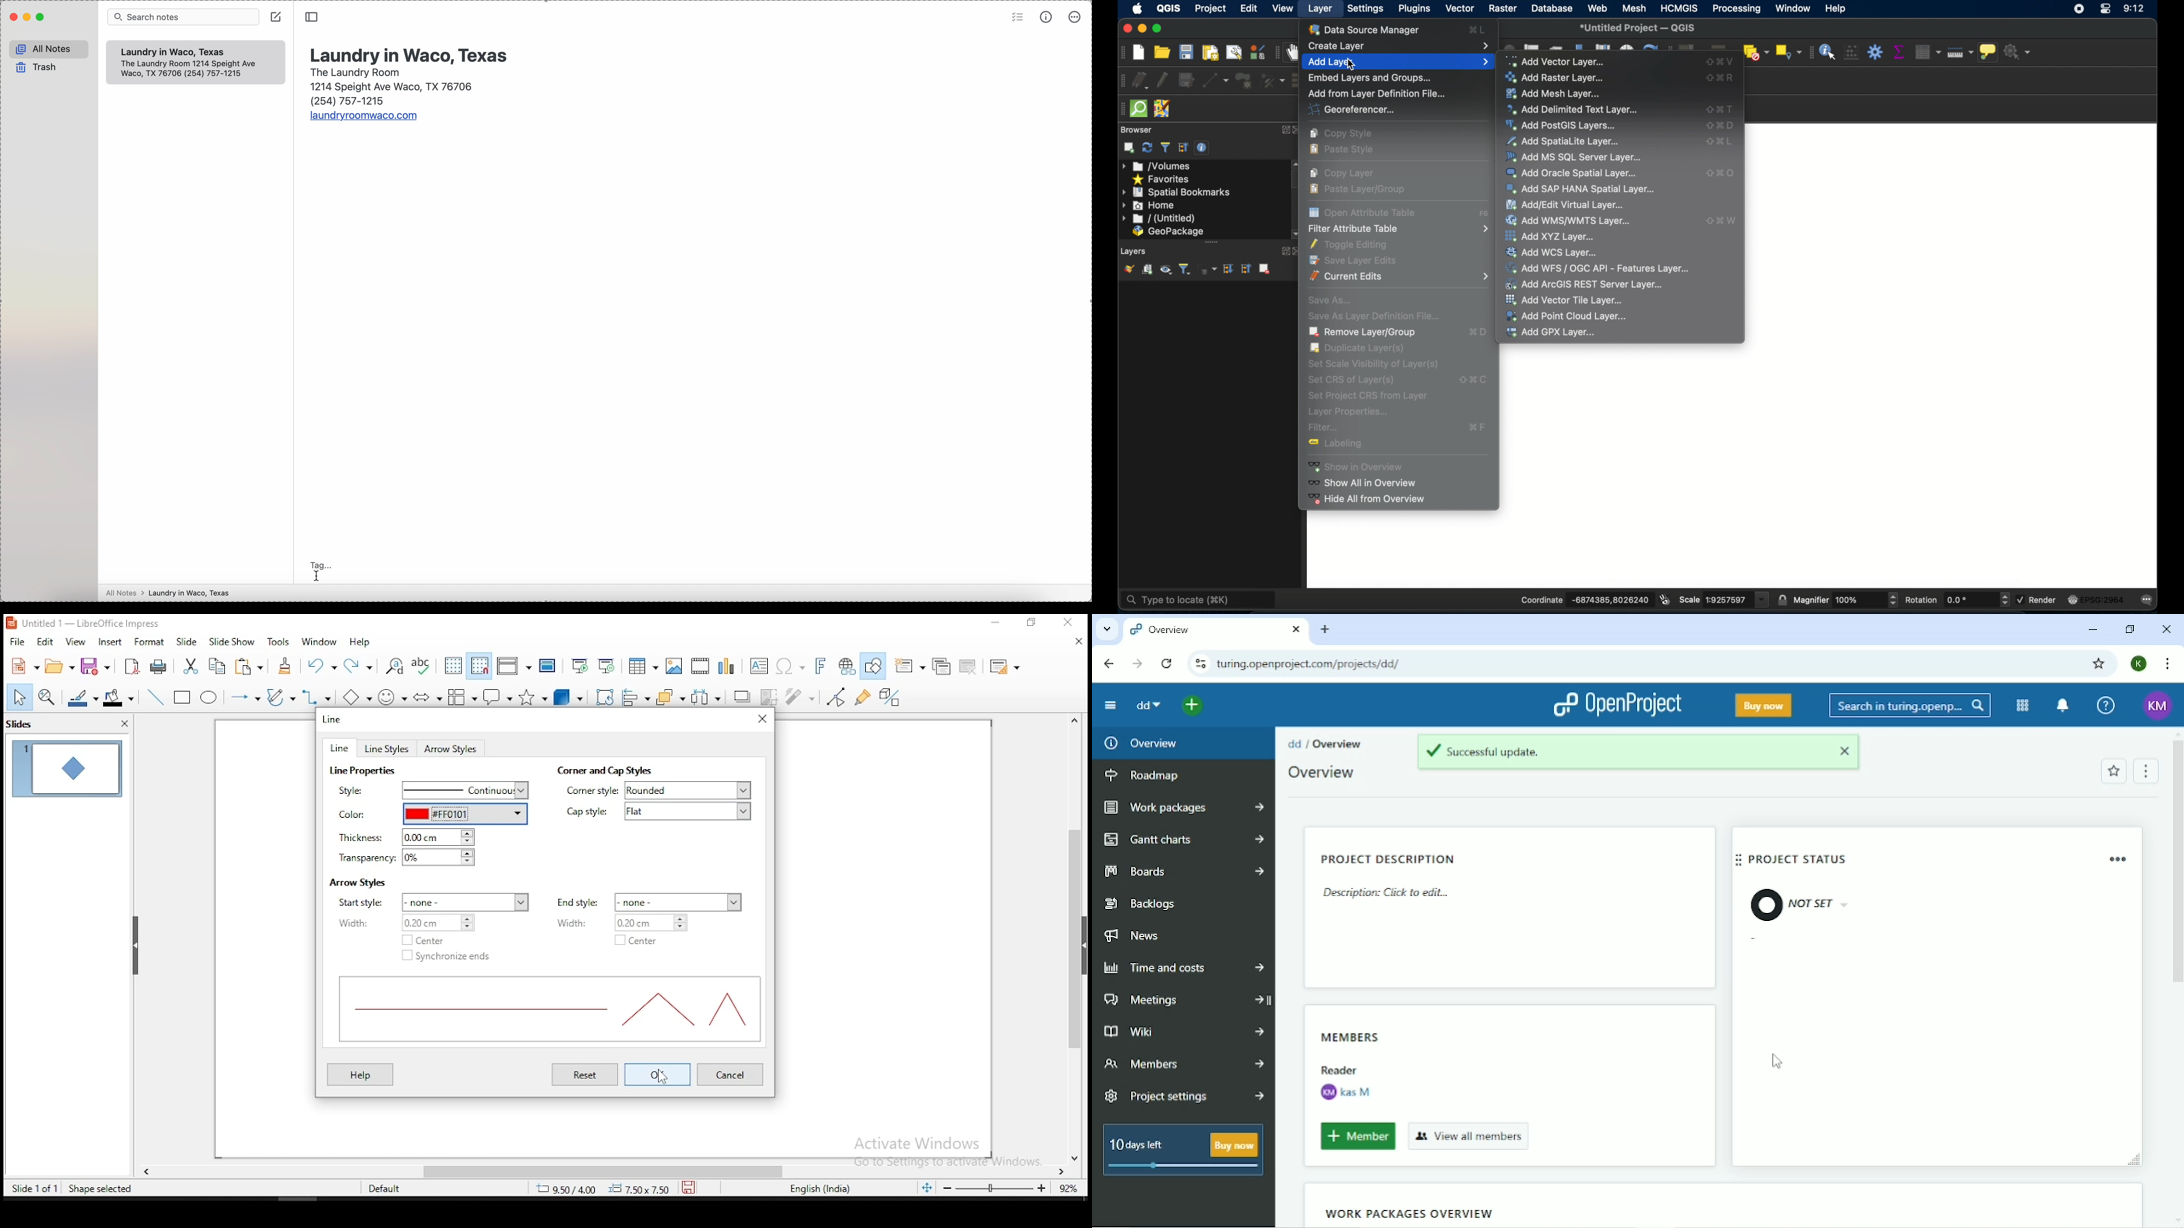  What do you see at coordinates (1374, 484) in the screenshot?
I see `Show all in overview` at bounding box center [1374, 484].